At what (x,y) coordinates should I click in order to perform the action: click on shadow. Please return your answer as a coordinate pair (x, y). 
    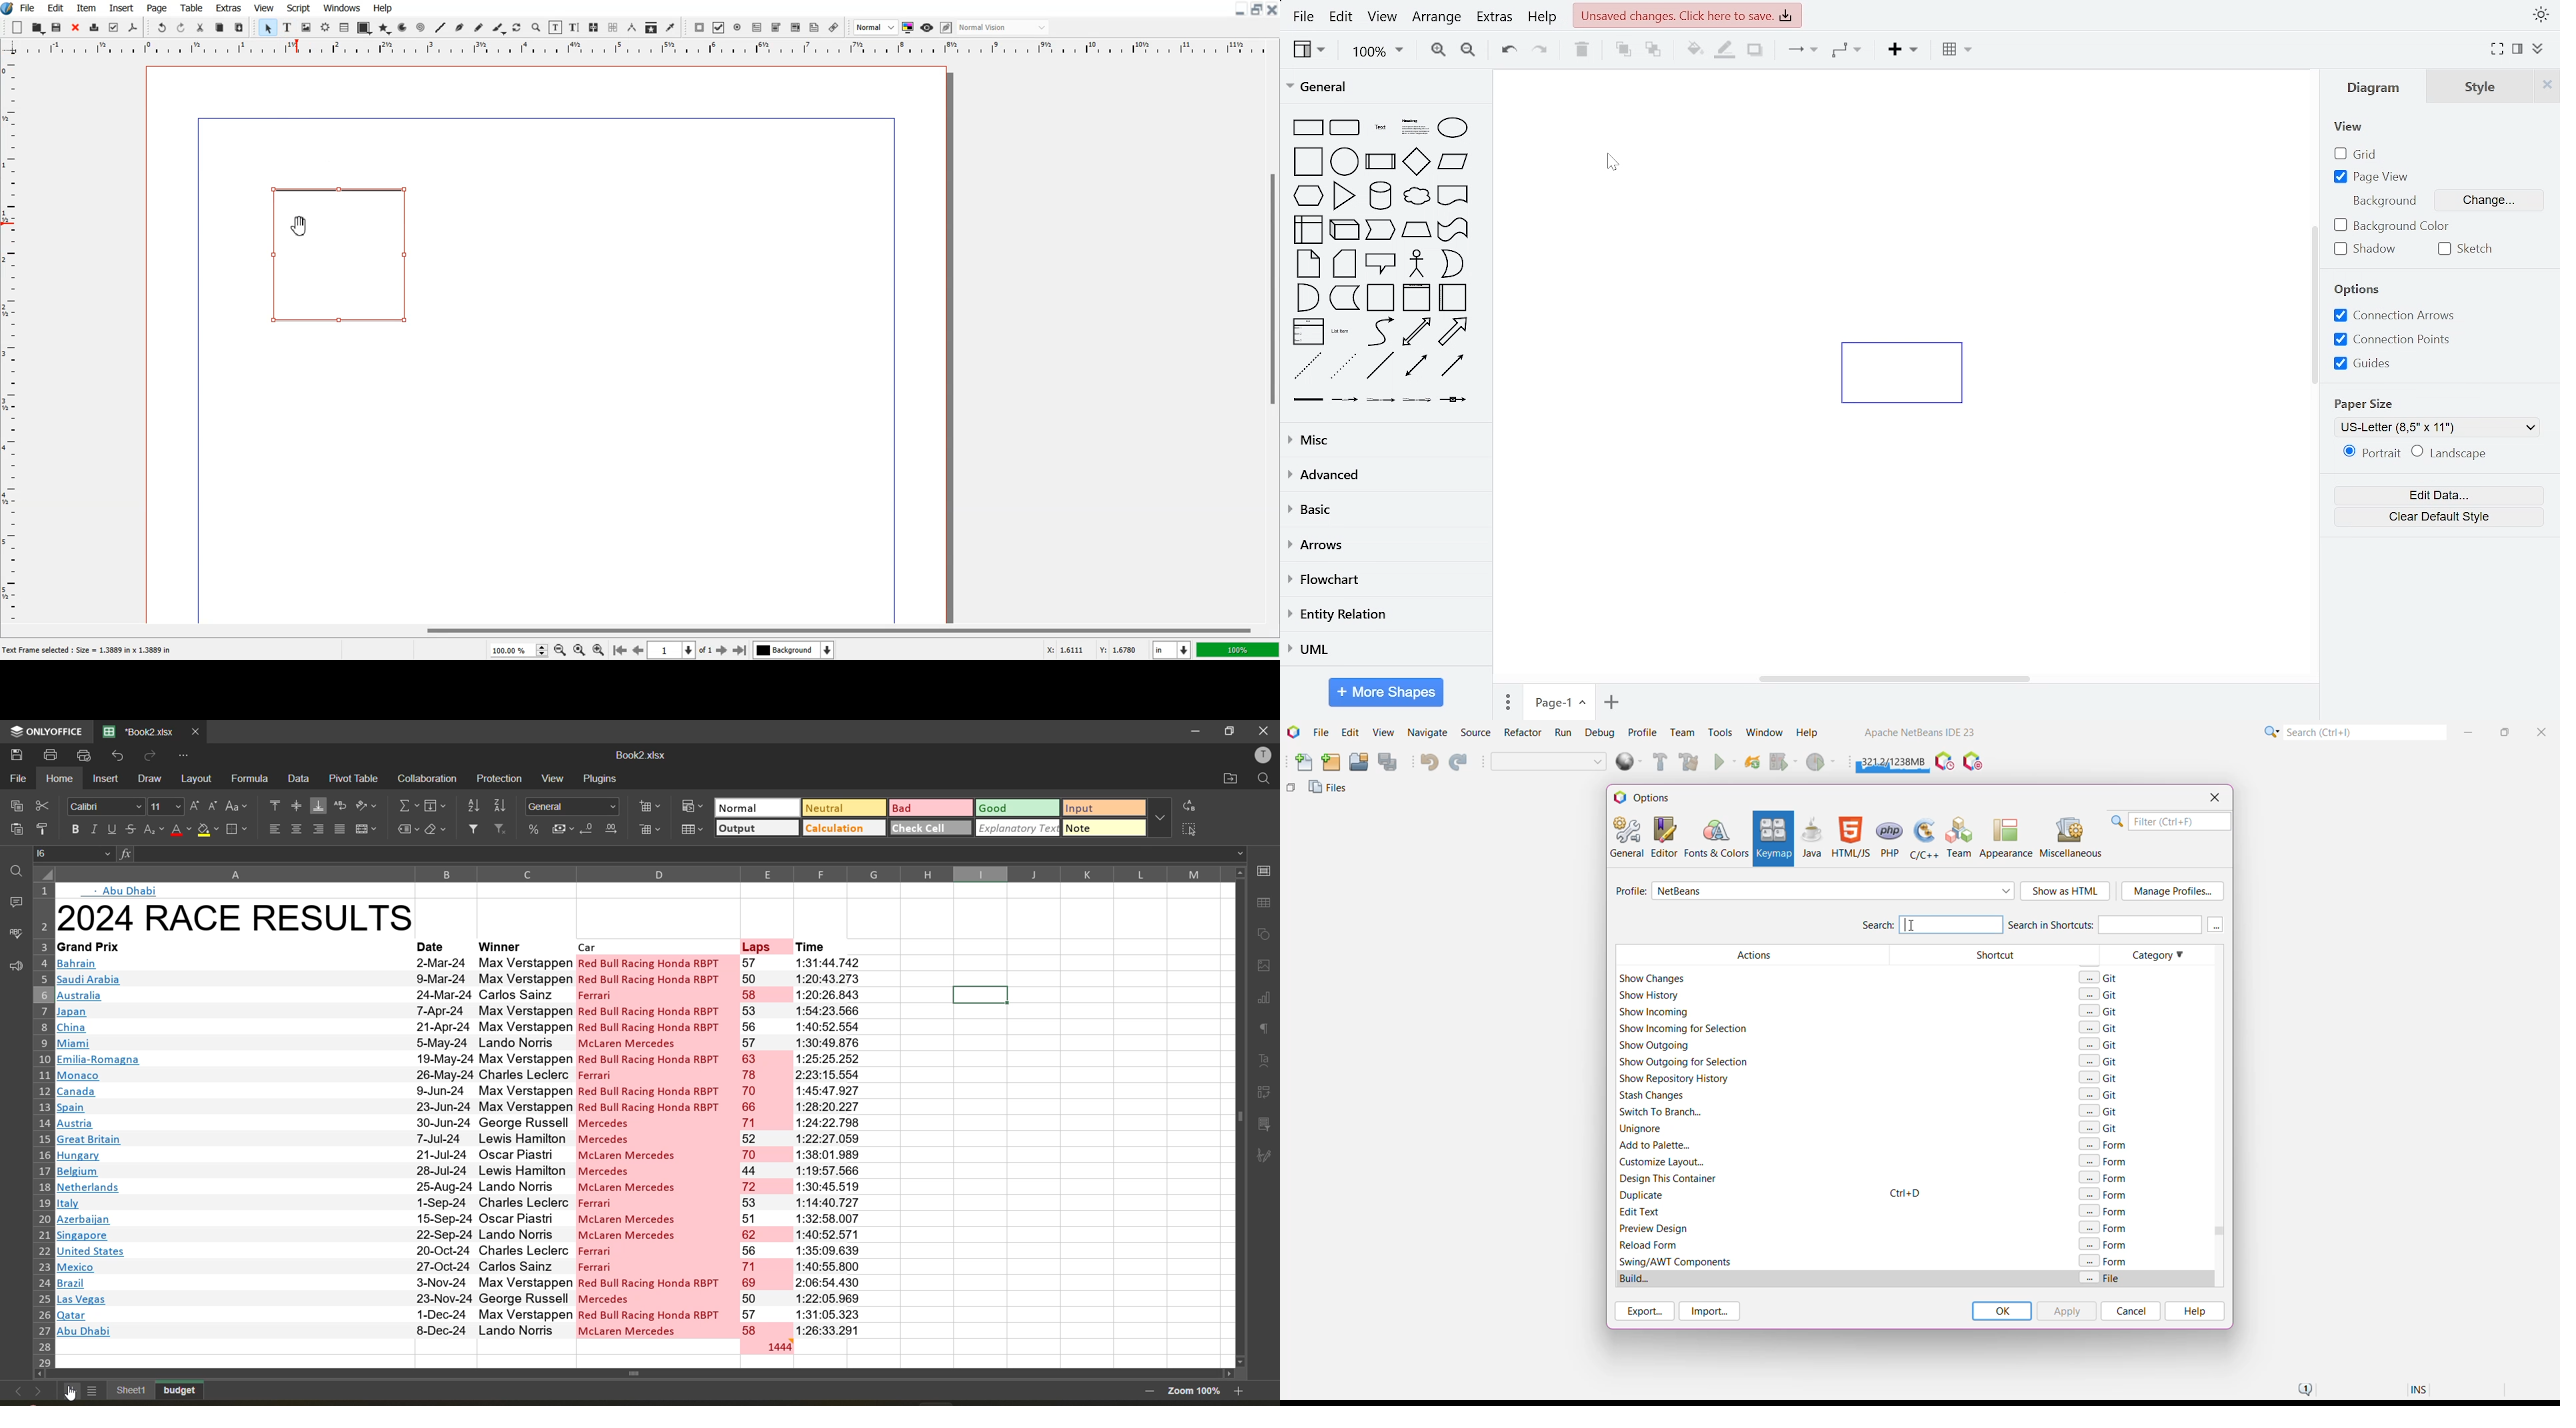
    Looking at the image, I should click on (2366, 249).